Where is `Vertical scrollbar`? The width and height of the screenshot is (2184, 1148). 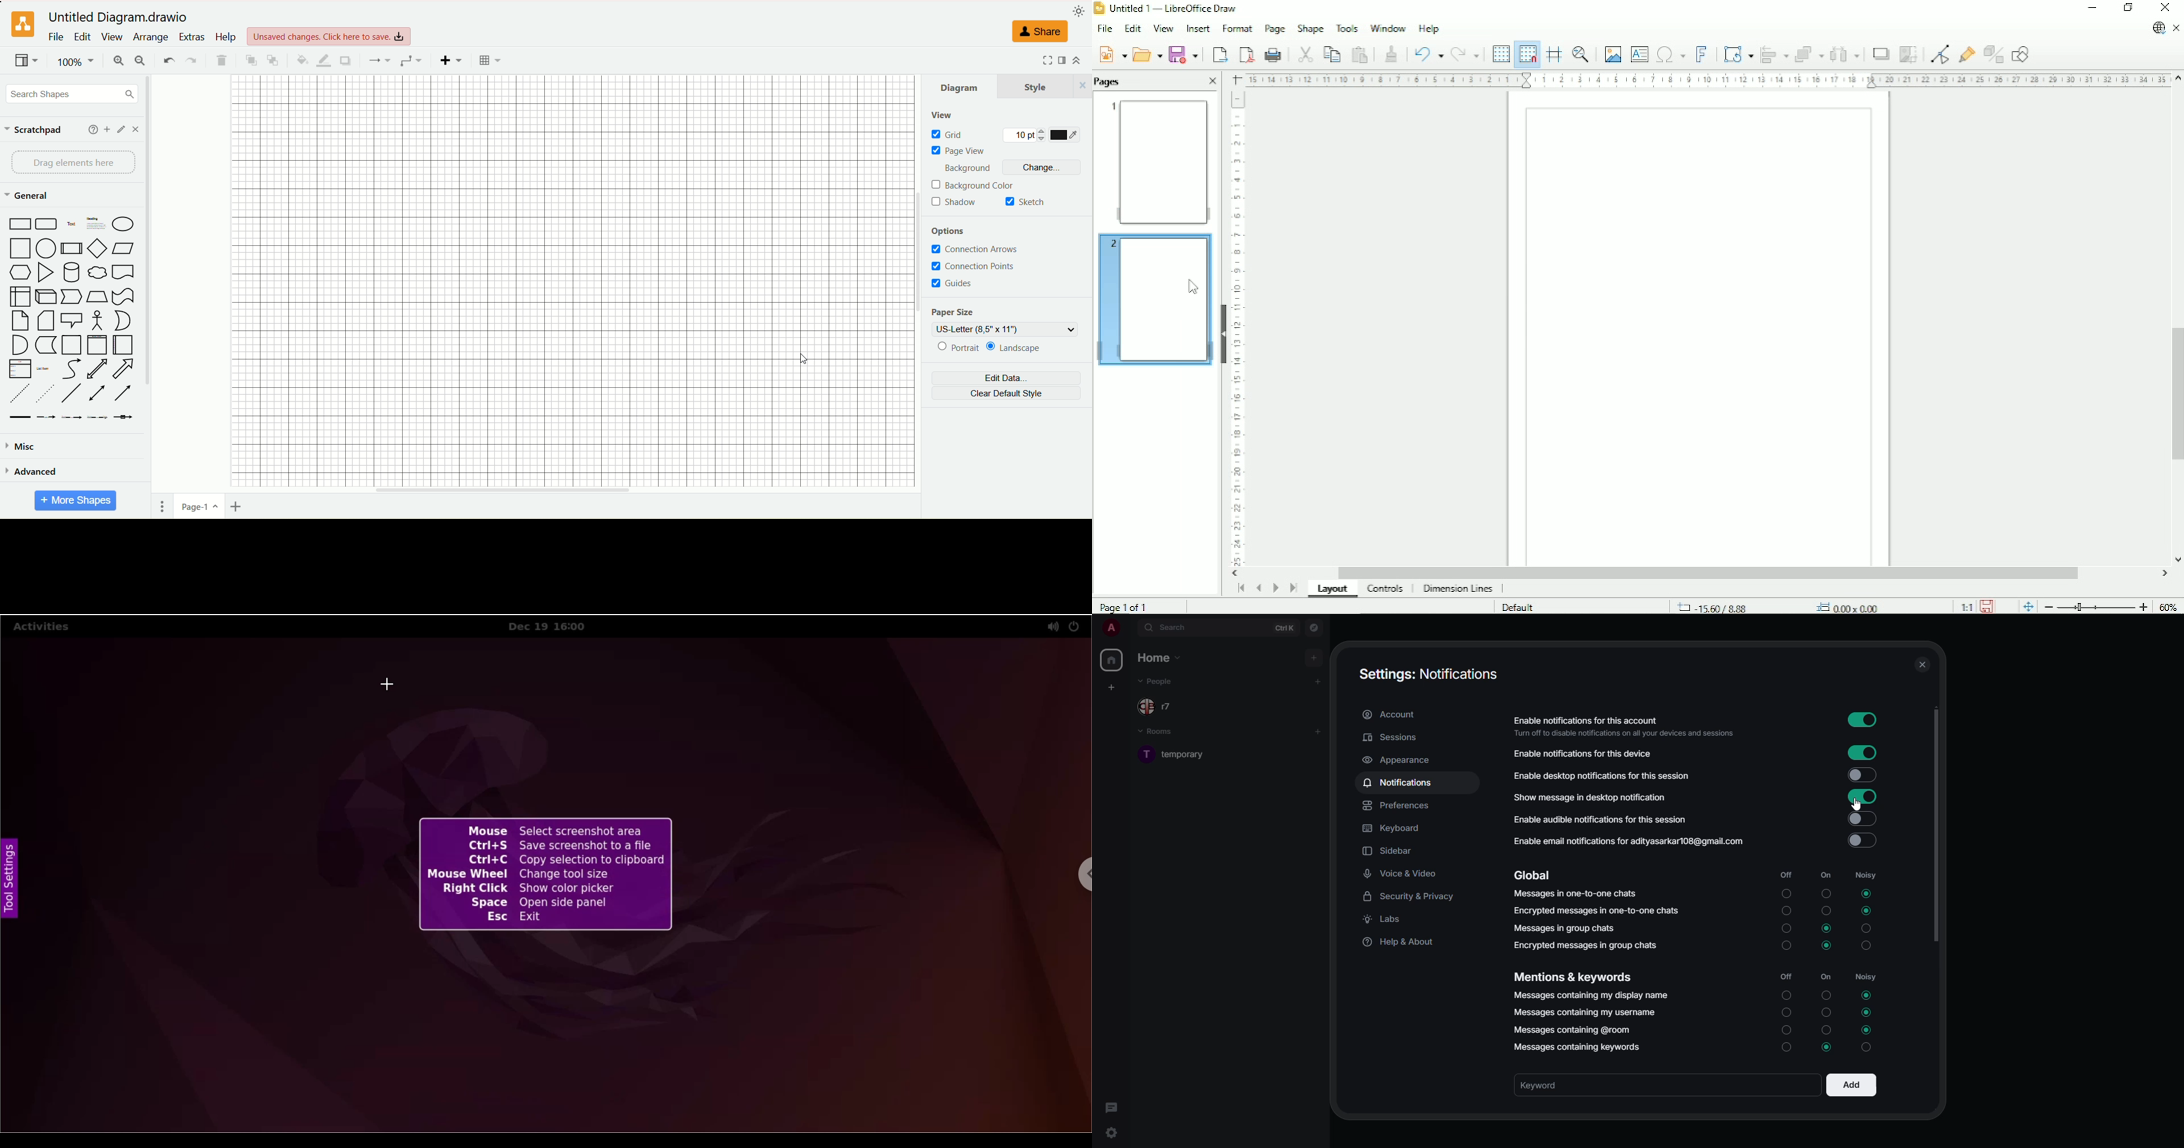
Vertical scrollbar is located at coordinates (2174, 395).